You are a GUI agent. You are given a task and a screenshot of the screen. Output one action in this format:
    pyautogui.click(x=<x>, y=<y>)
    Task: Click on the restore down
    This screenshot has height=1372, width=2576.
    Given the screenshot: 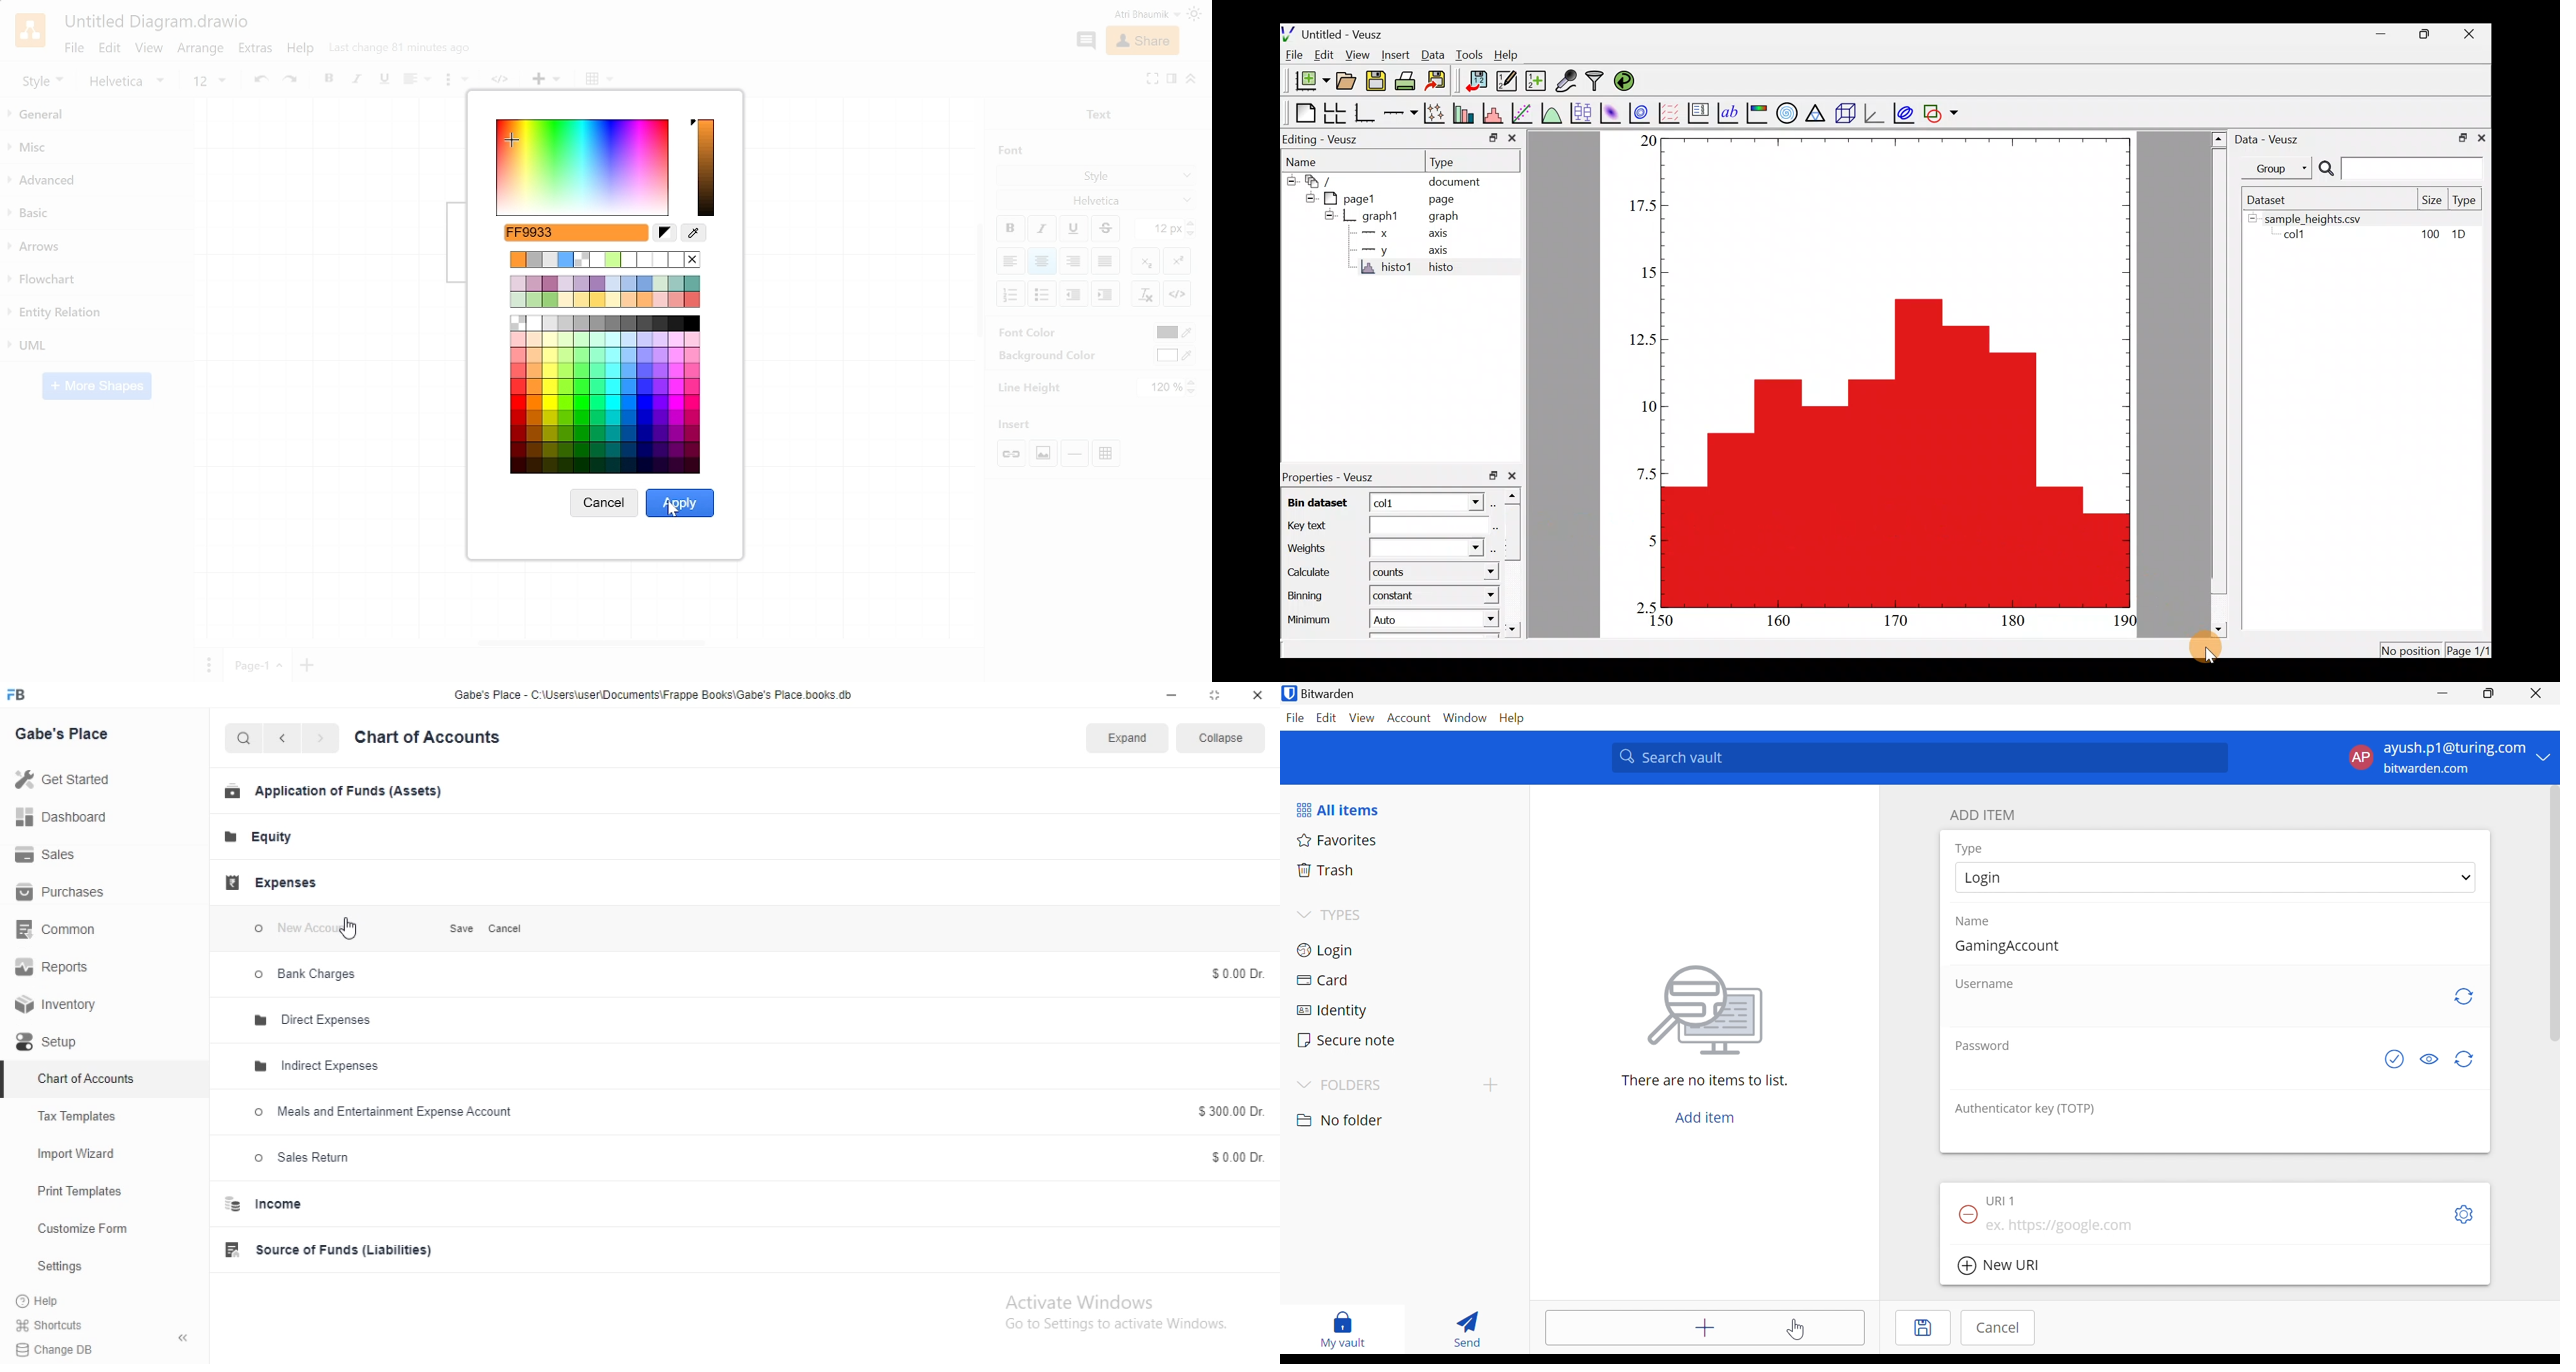 What is the action you would take?
    pyautogui.click(x=1493, y=477)
    